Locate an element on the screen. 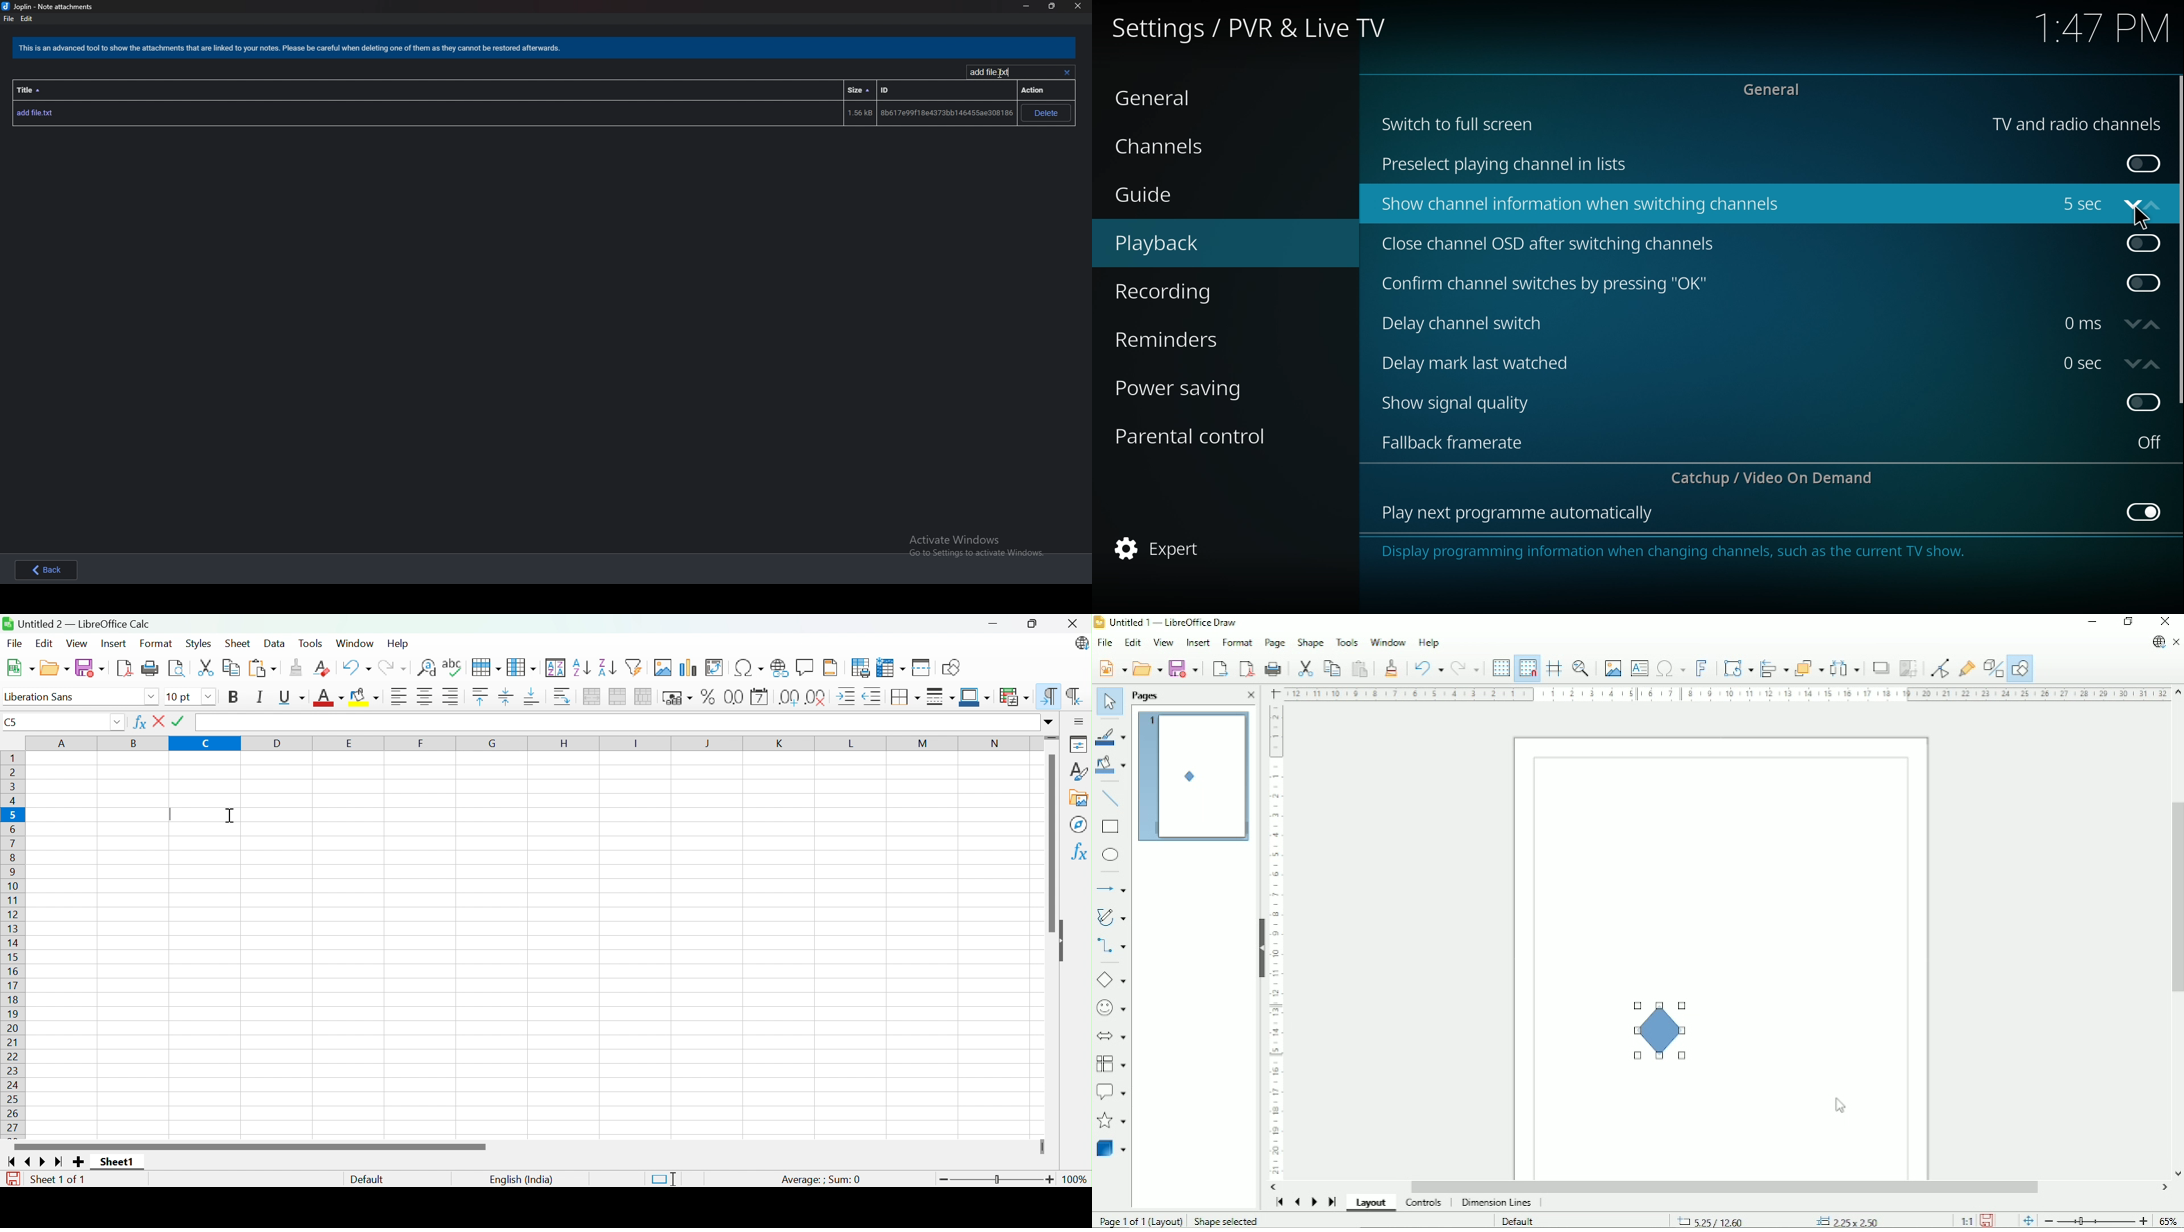  Name box is located at coordinates (52, 723).